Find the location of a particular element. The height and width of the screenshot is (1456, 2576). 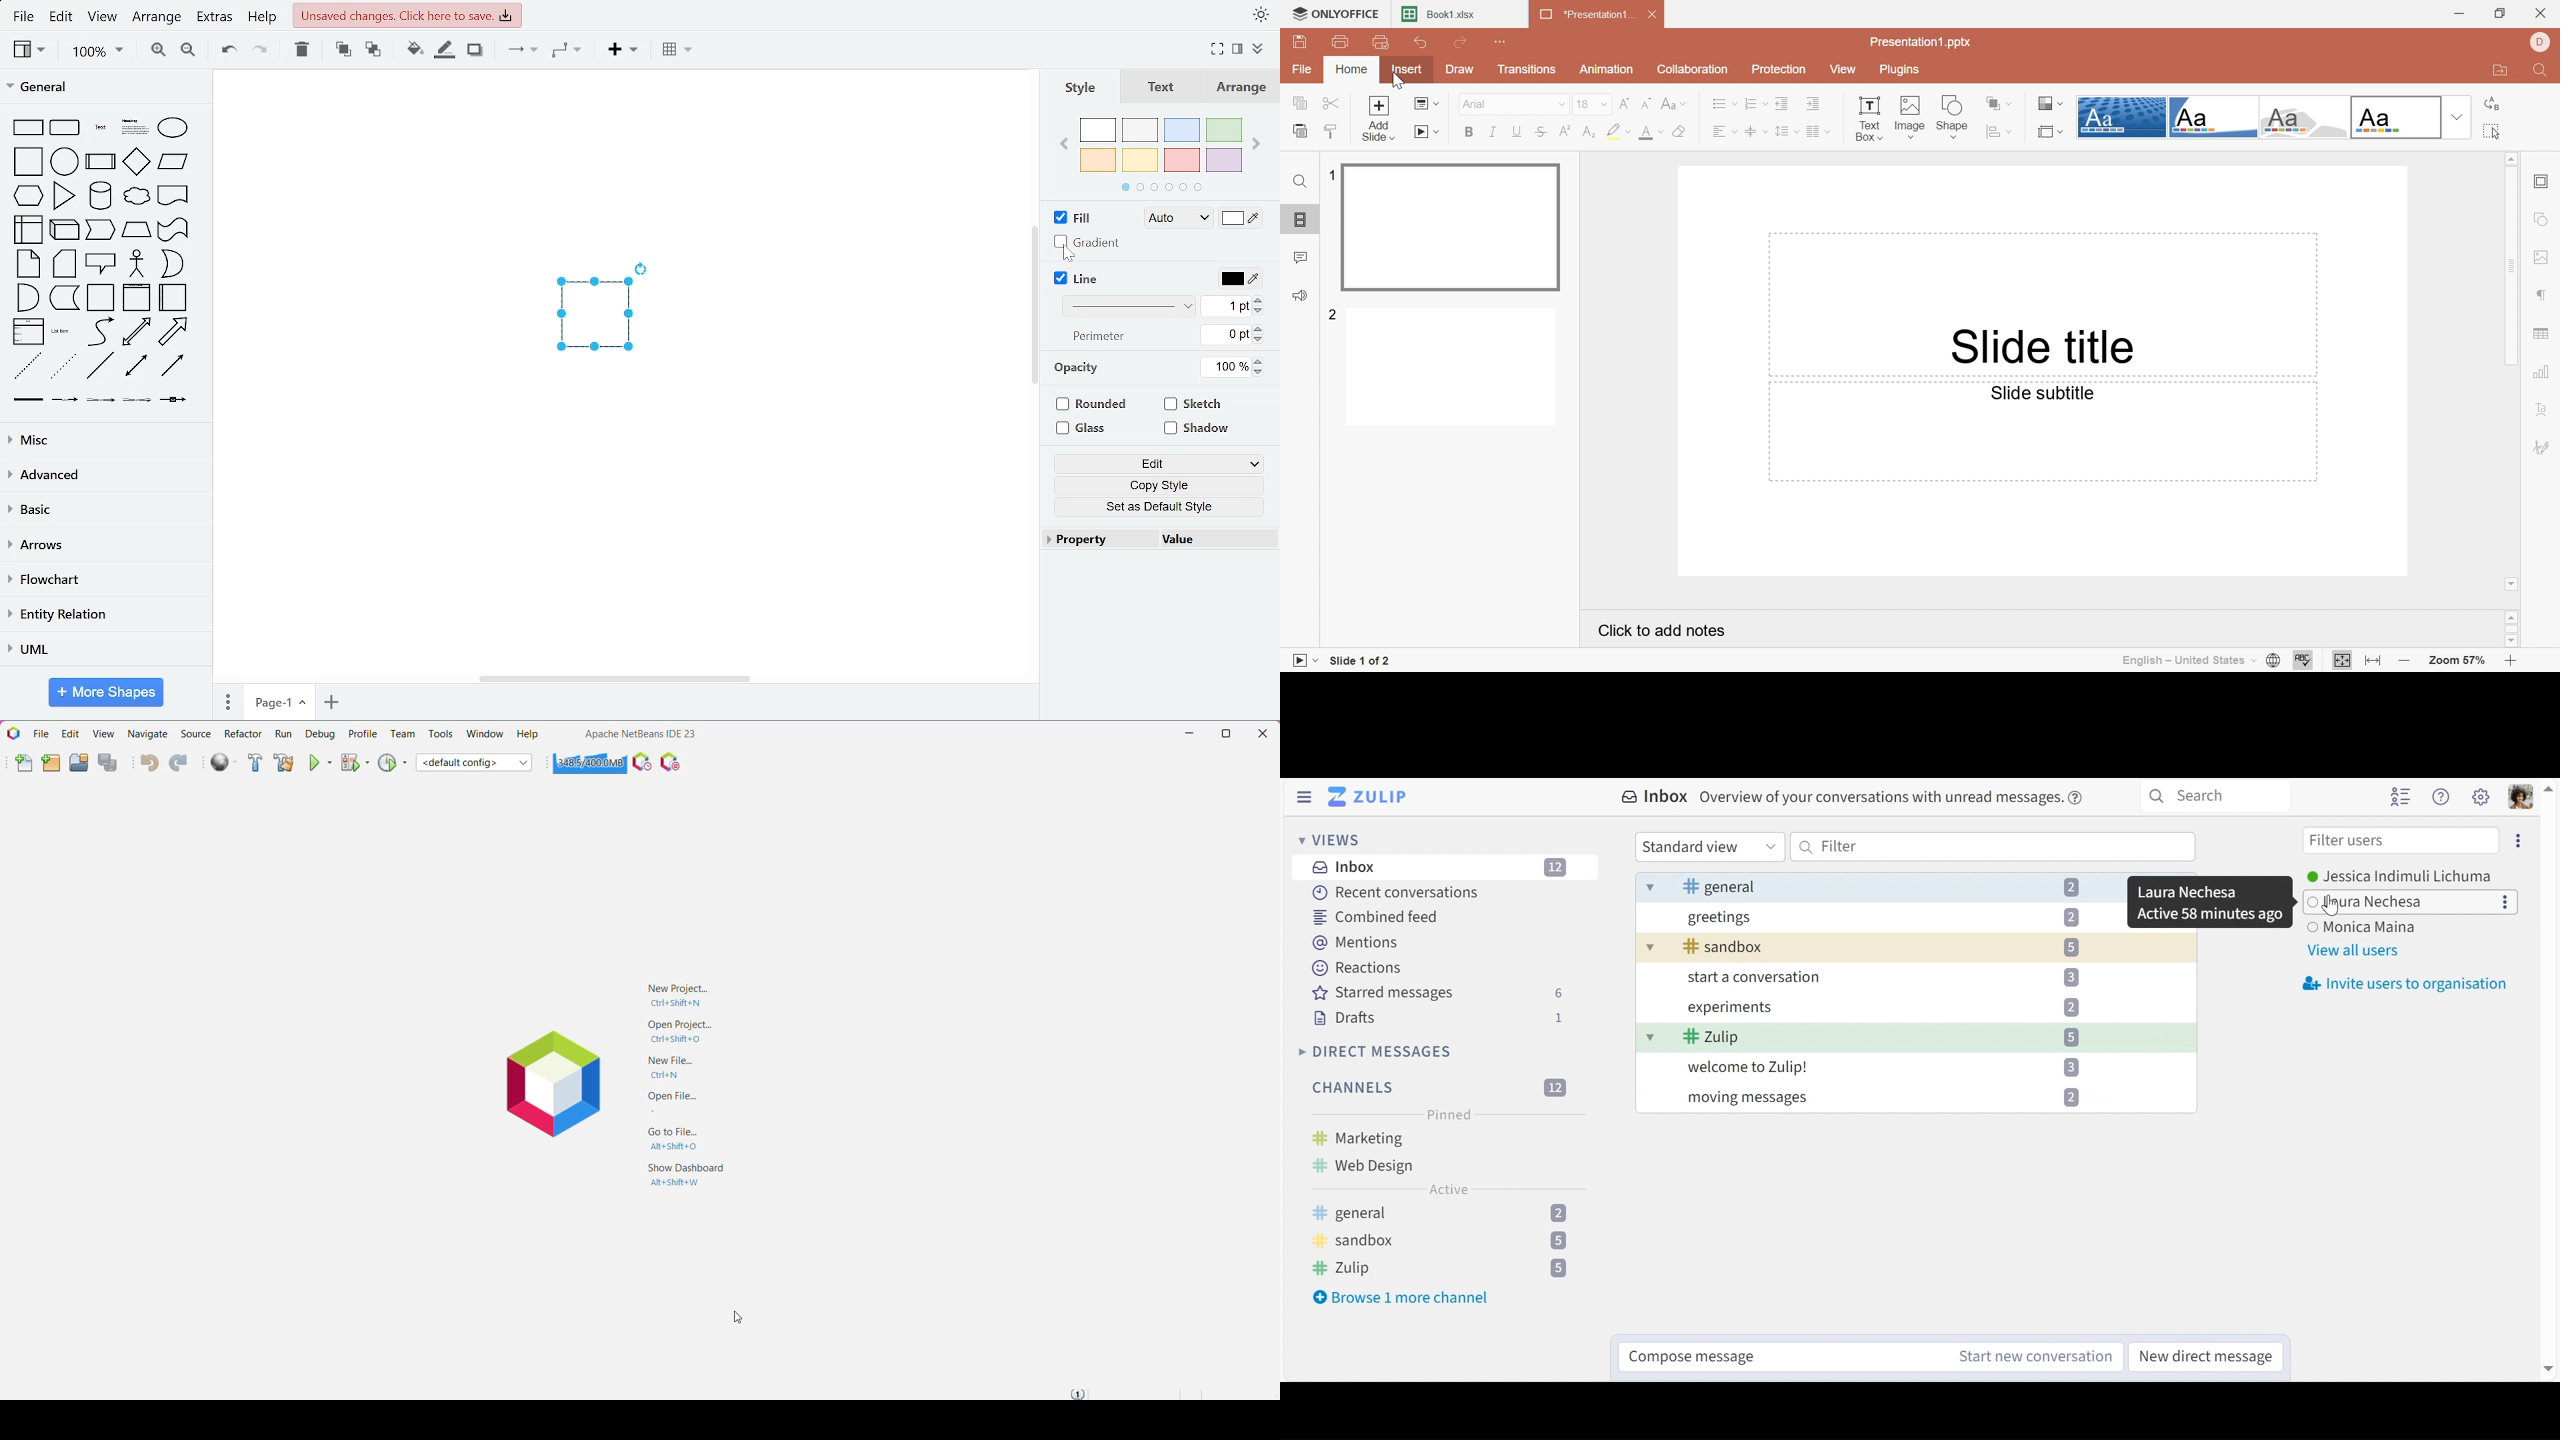

Zoom 57% is located at coordinates (2459, 663).